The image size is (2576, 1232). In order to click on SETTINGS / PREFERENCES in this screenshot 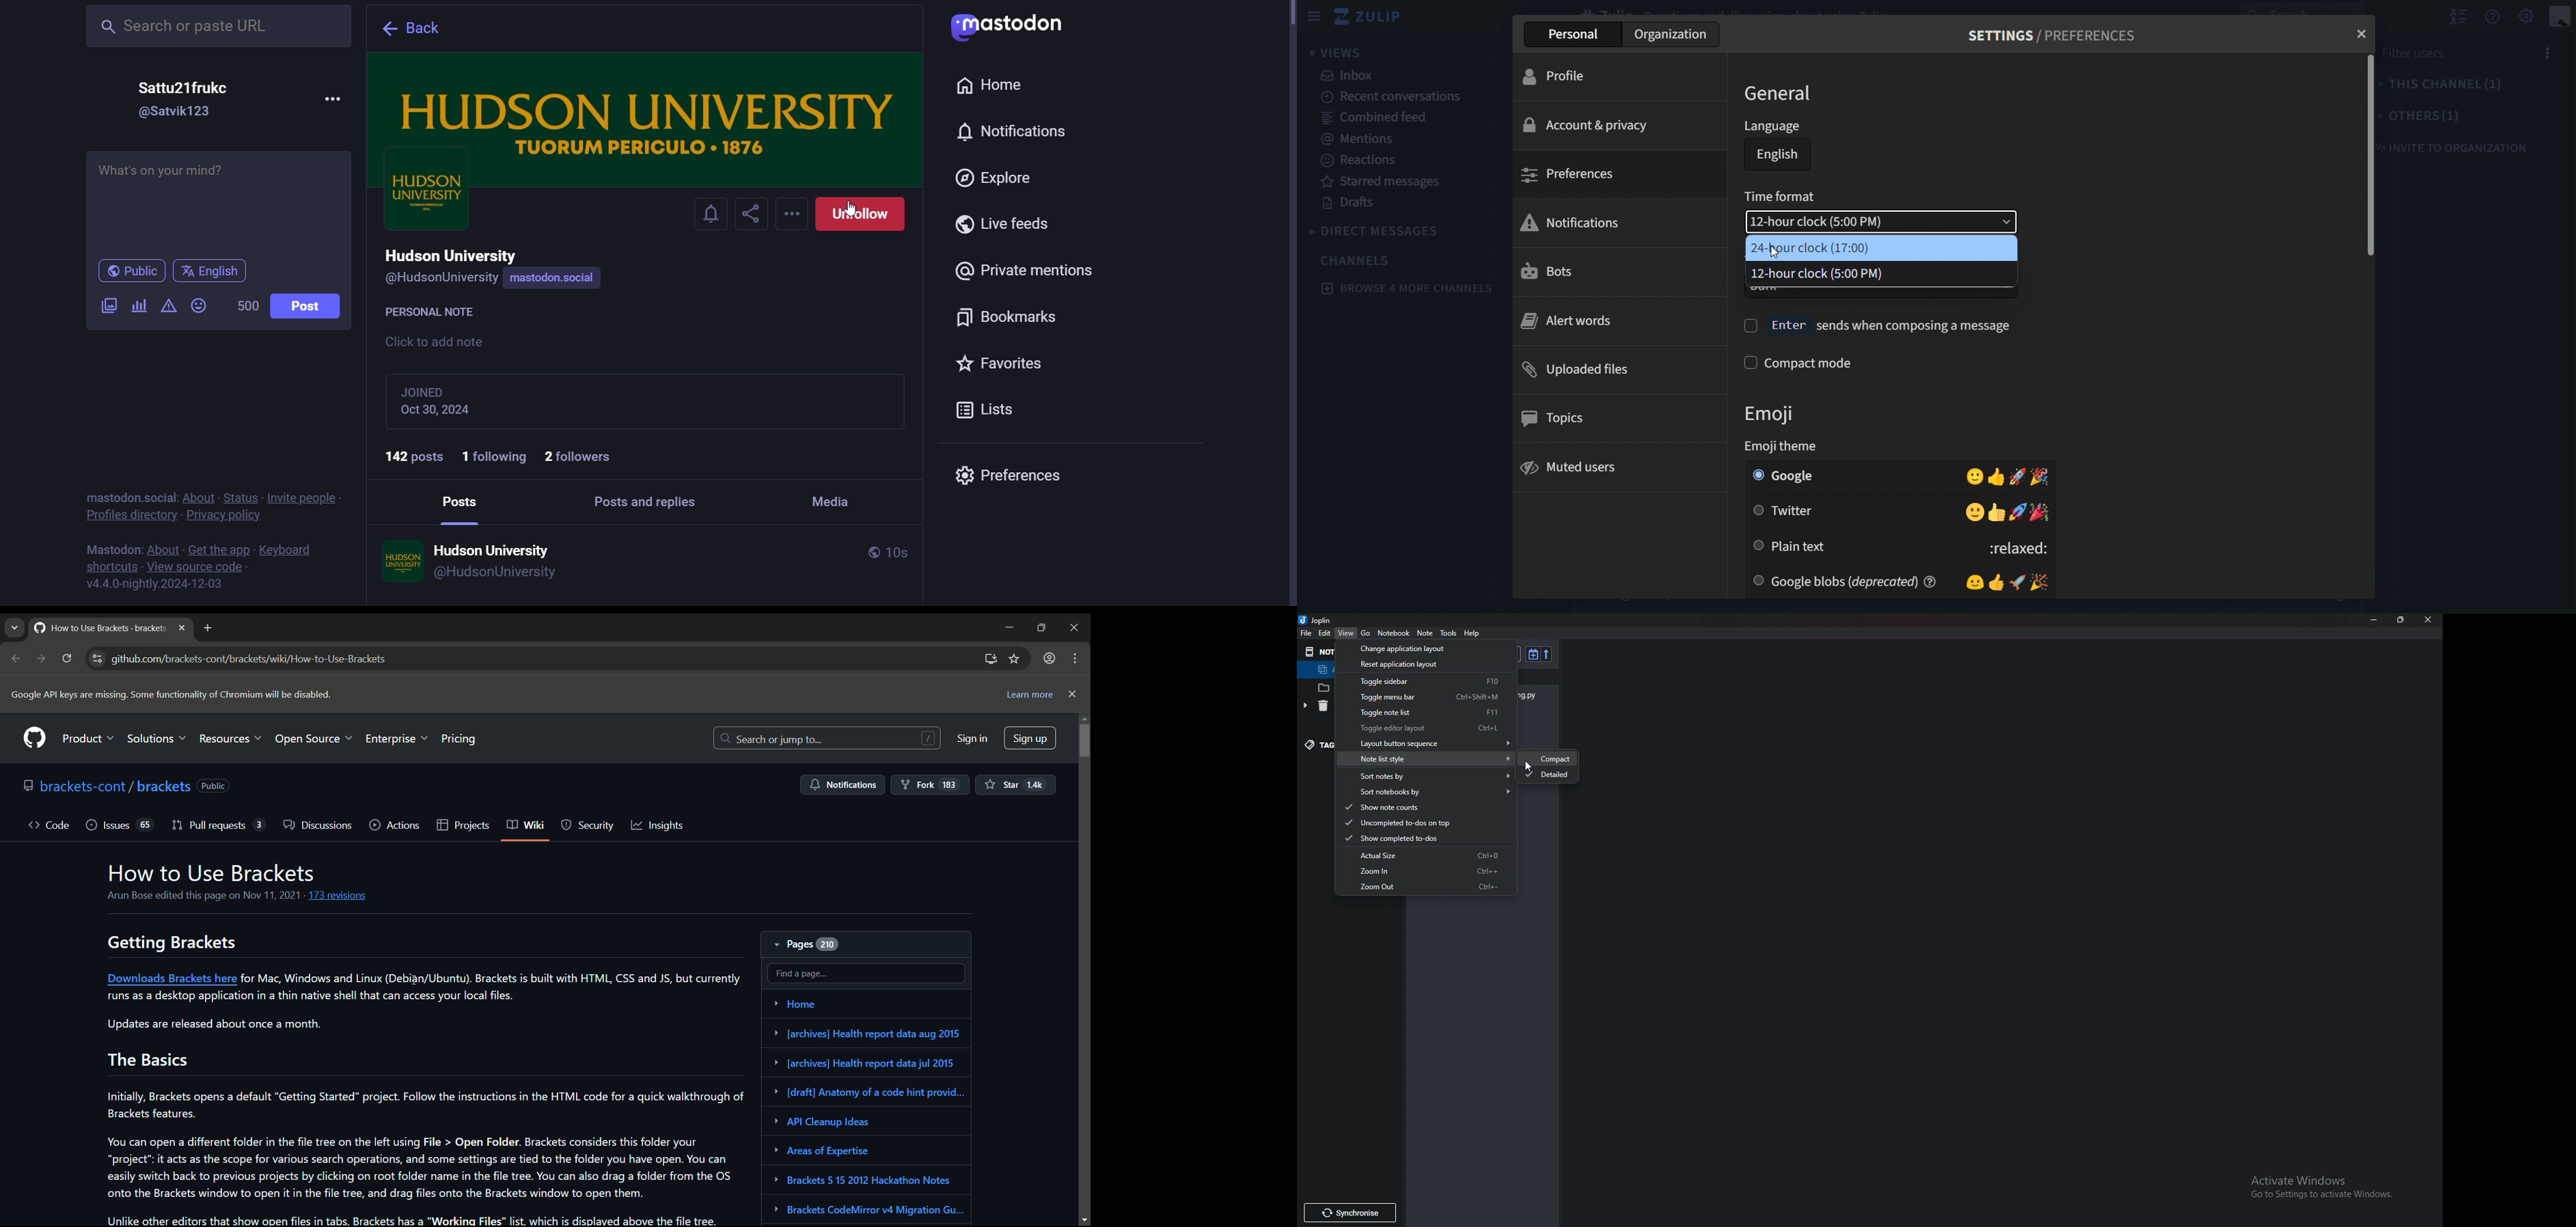, I will do `click(2051, 34)`.